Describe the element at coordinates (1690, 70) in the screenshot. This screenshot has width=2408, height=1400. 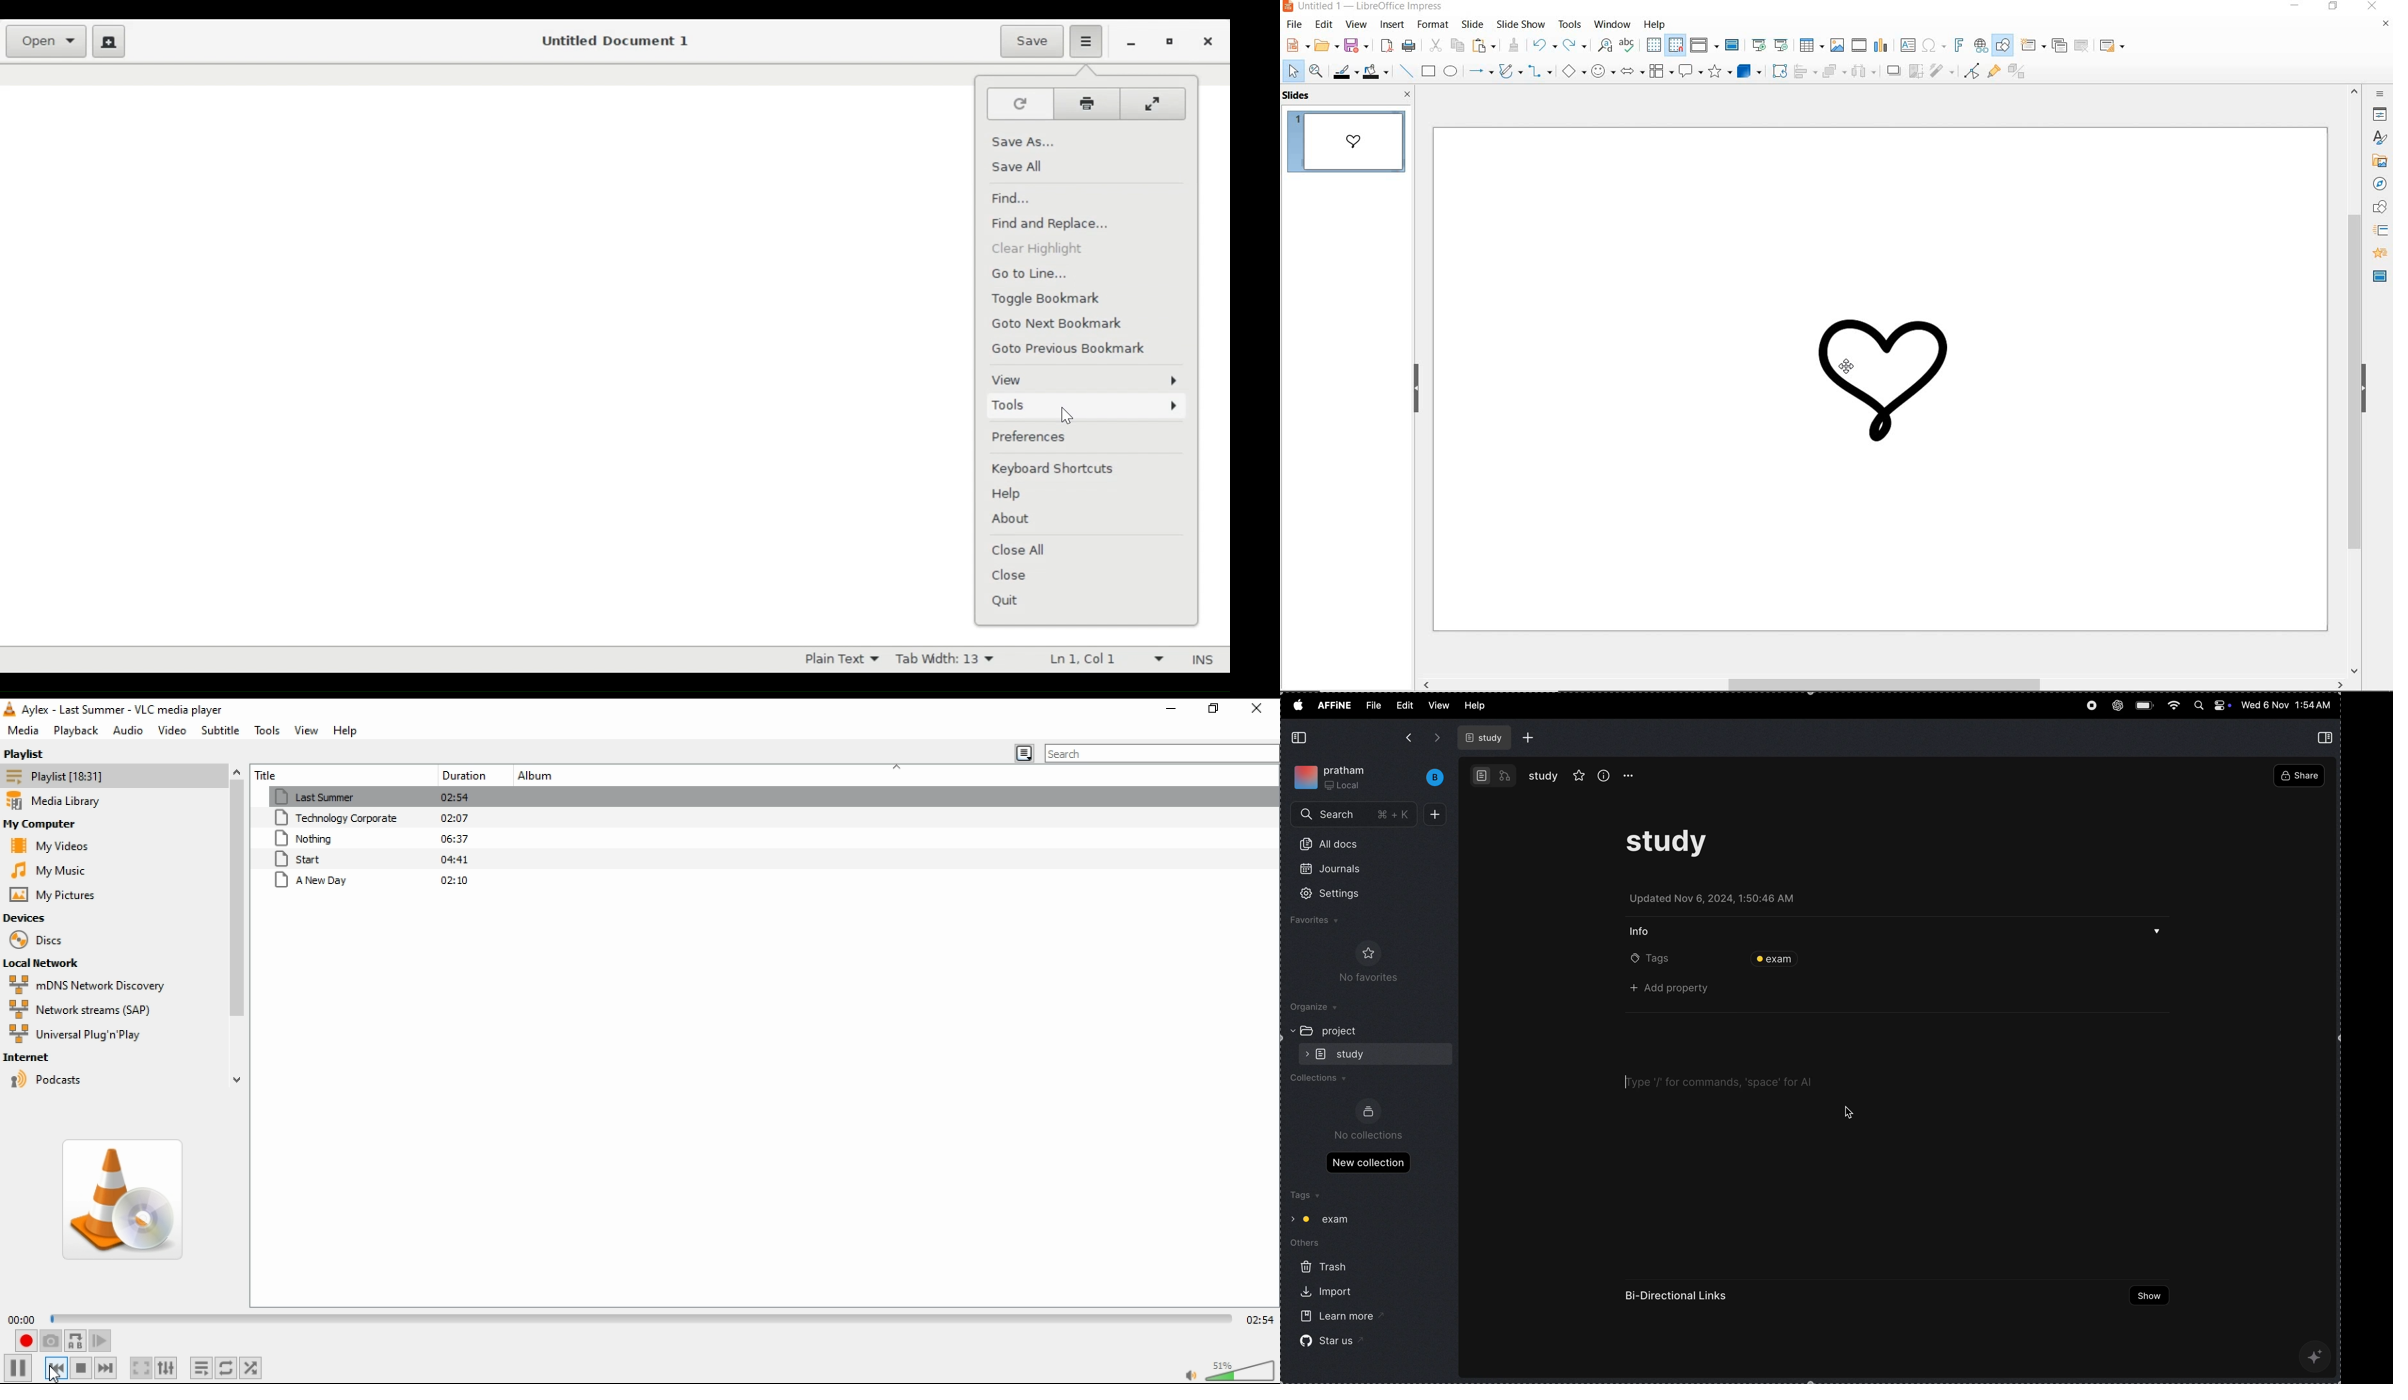
I see `callout shapes` at that location.